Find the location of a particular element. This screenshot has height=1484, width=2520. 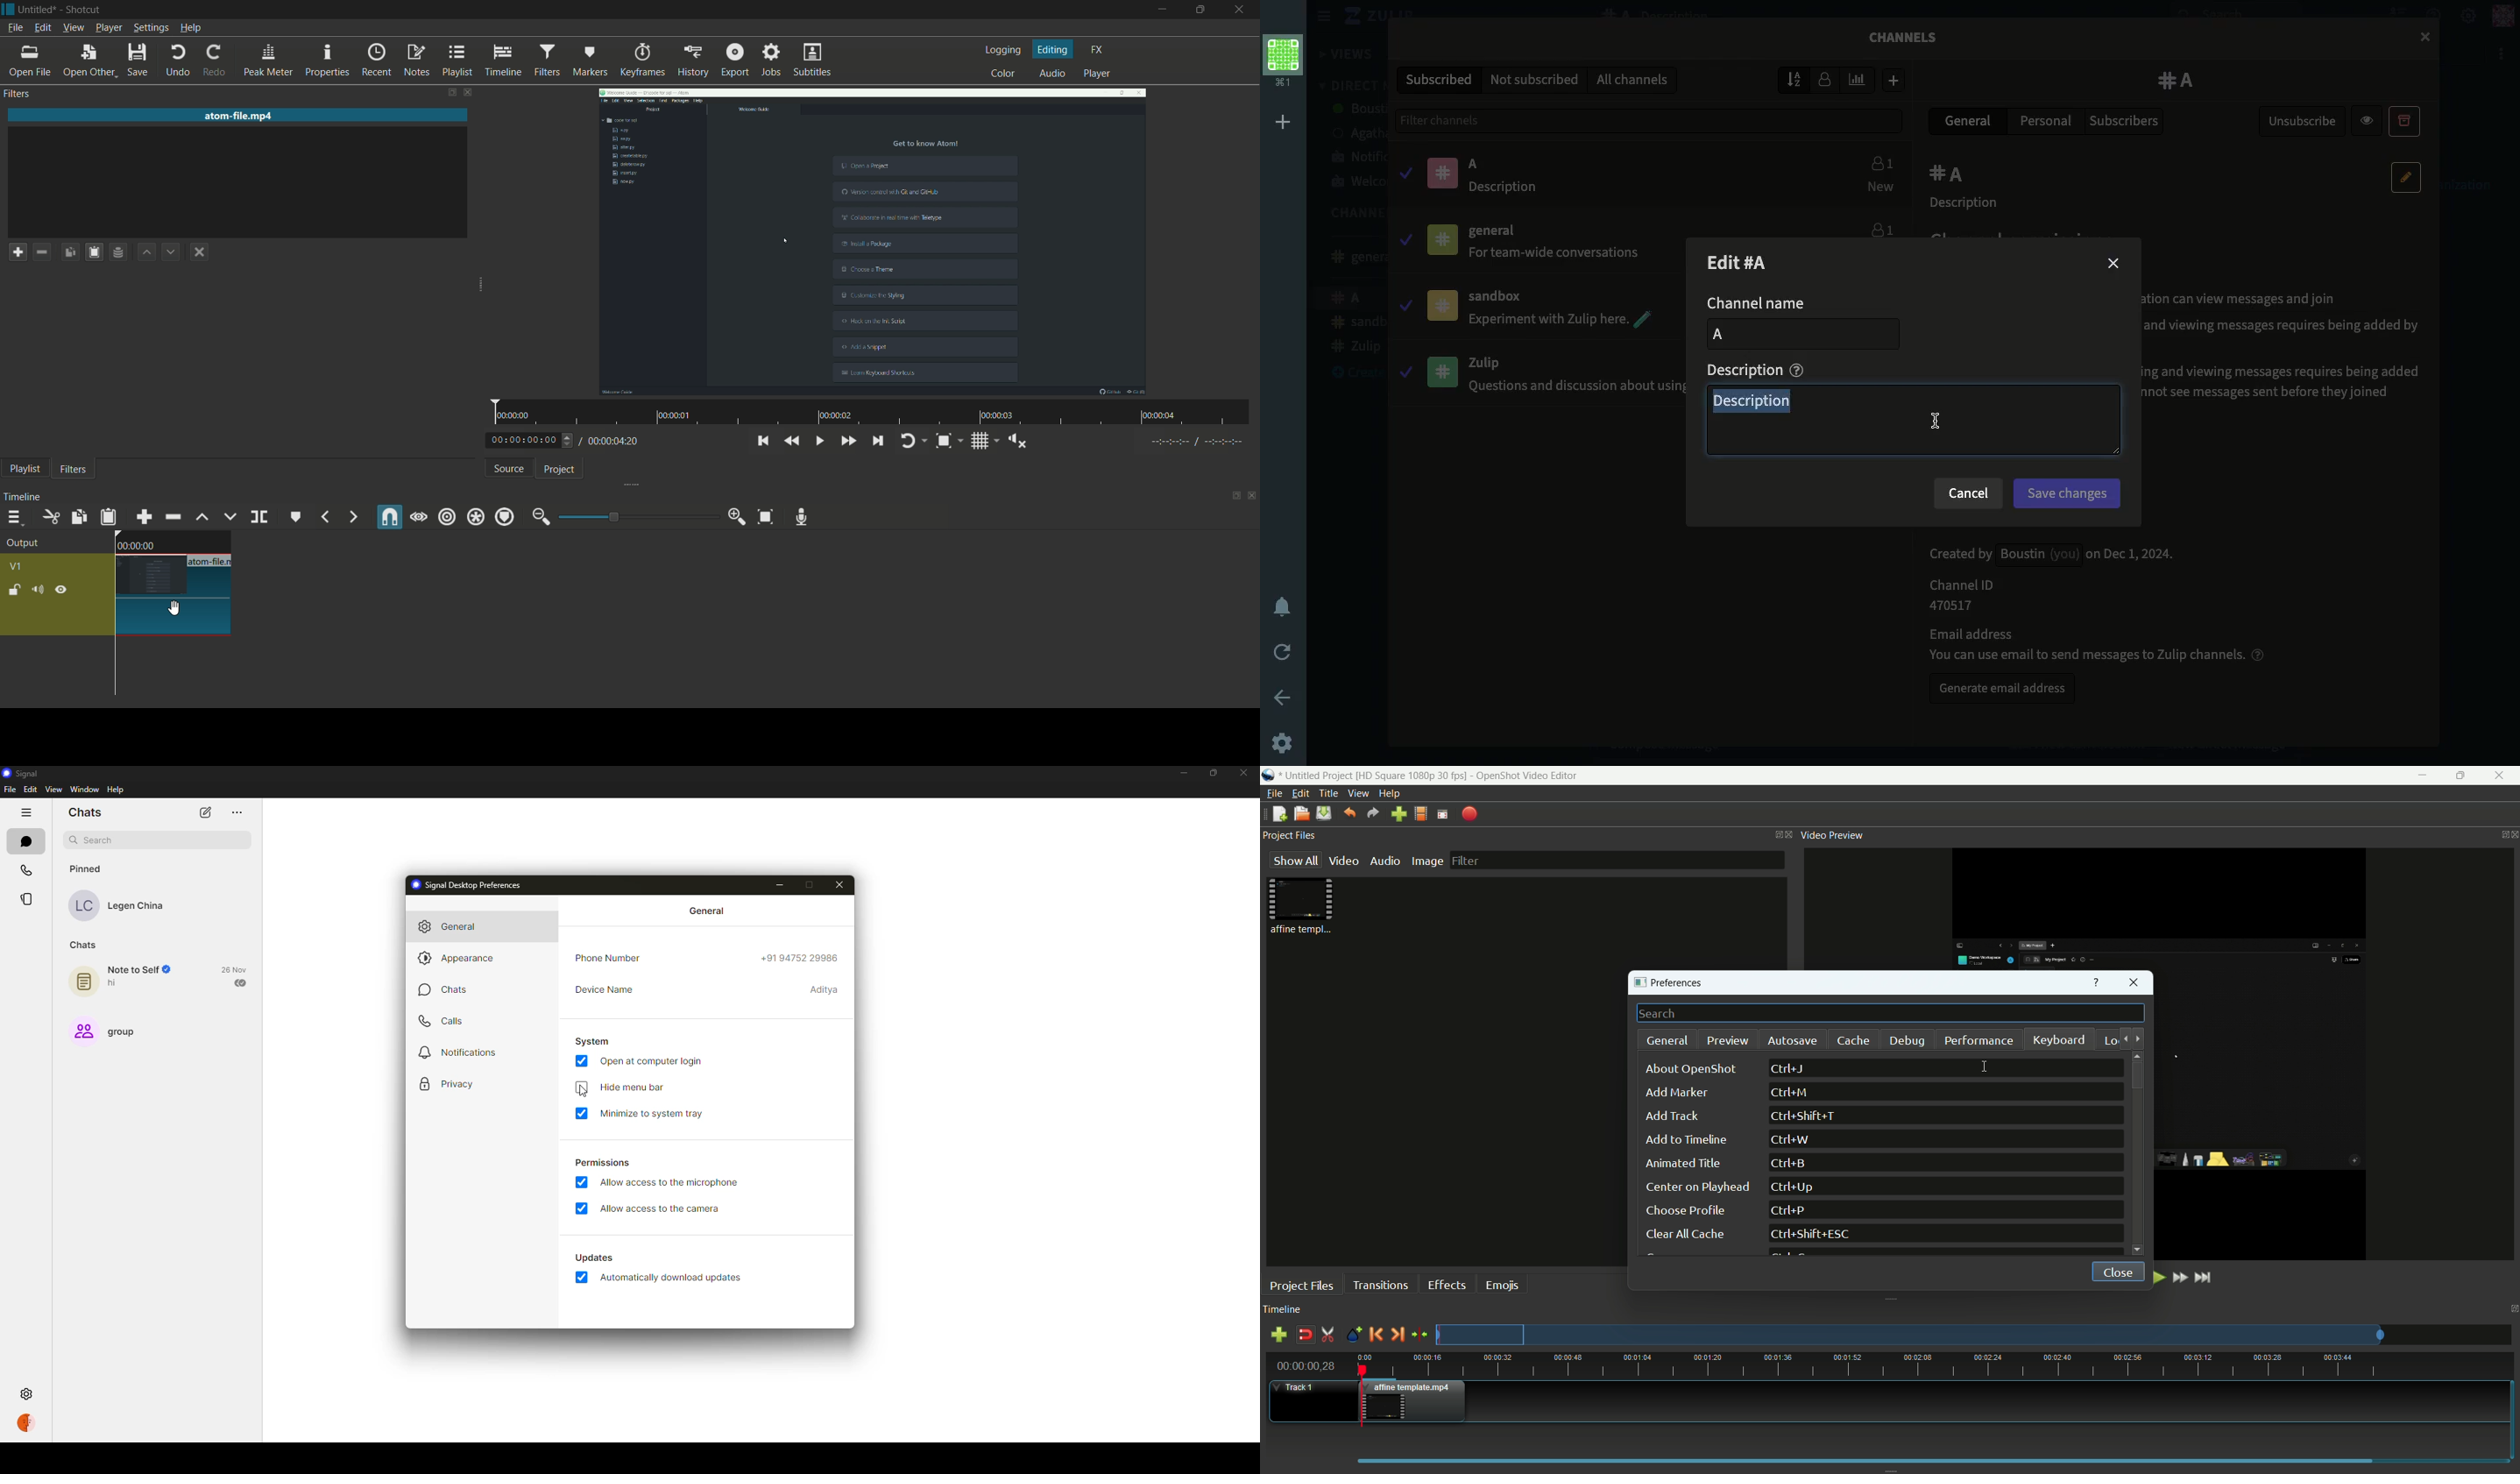

video preview is located at coordinates (1833, 835).